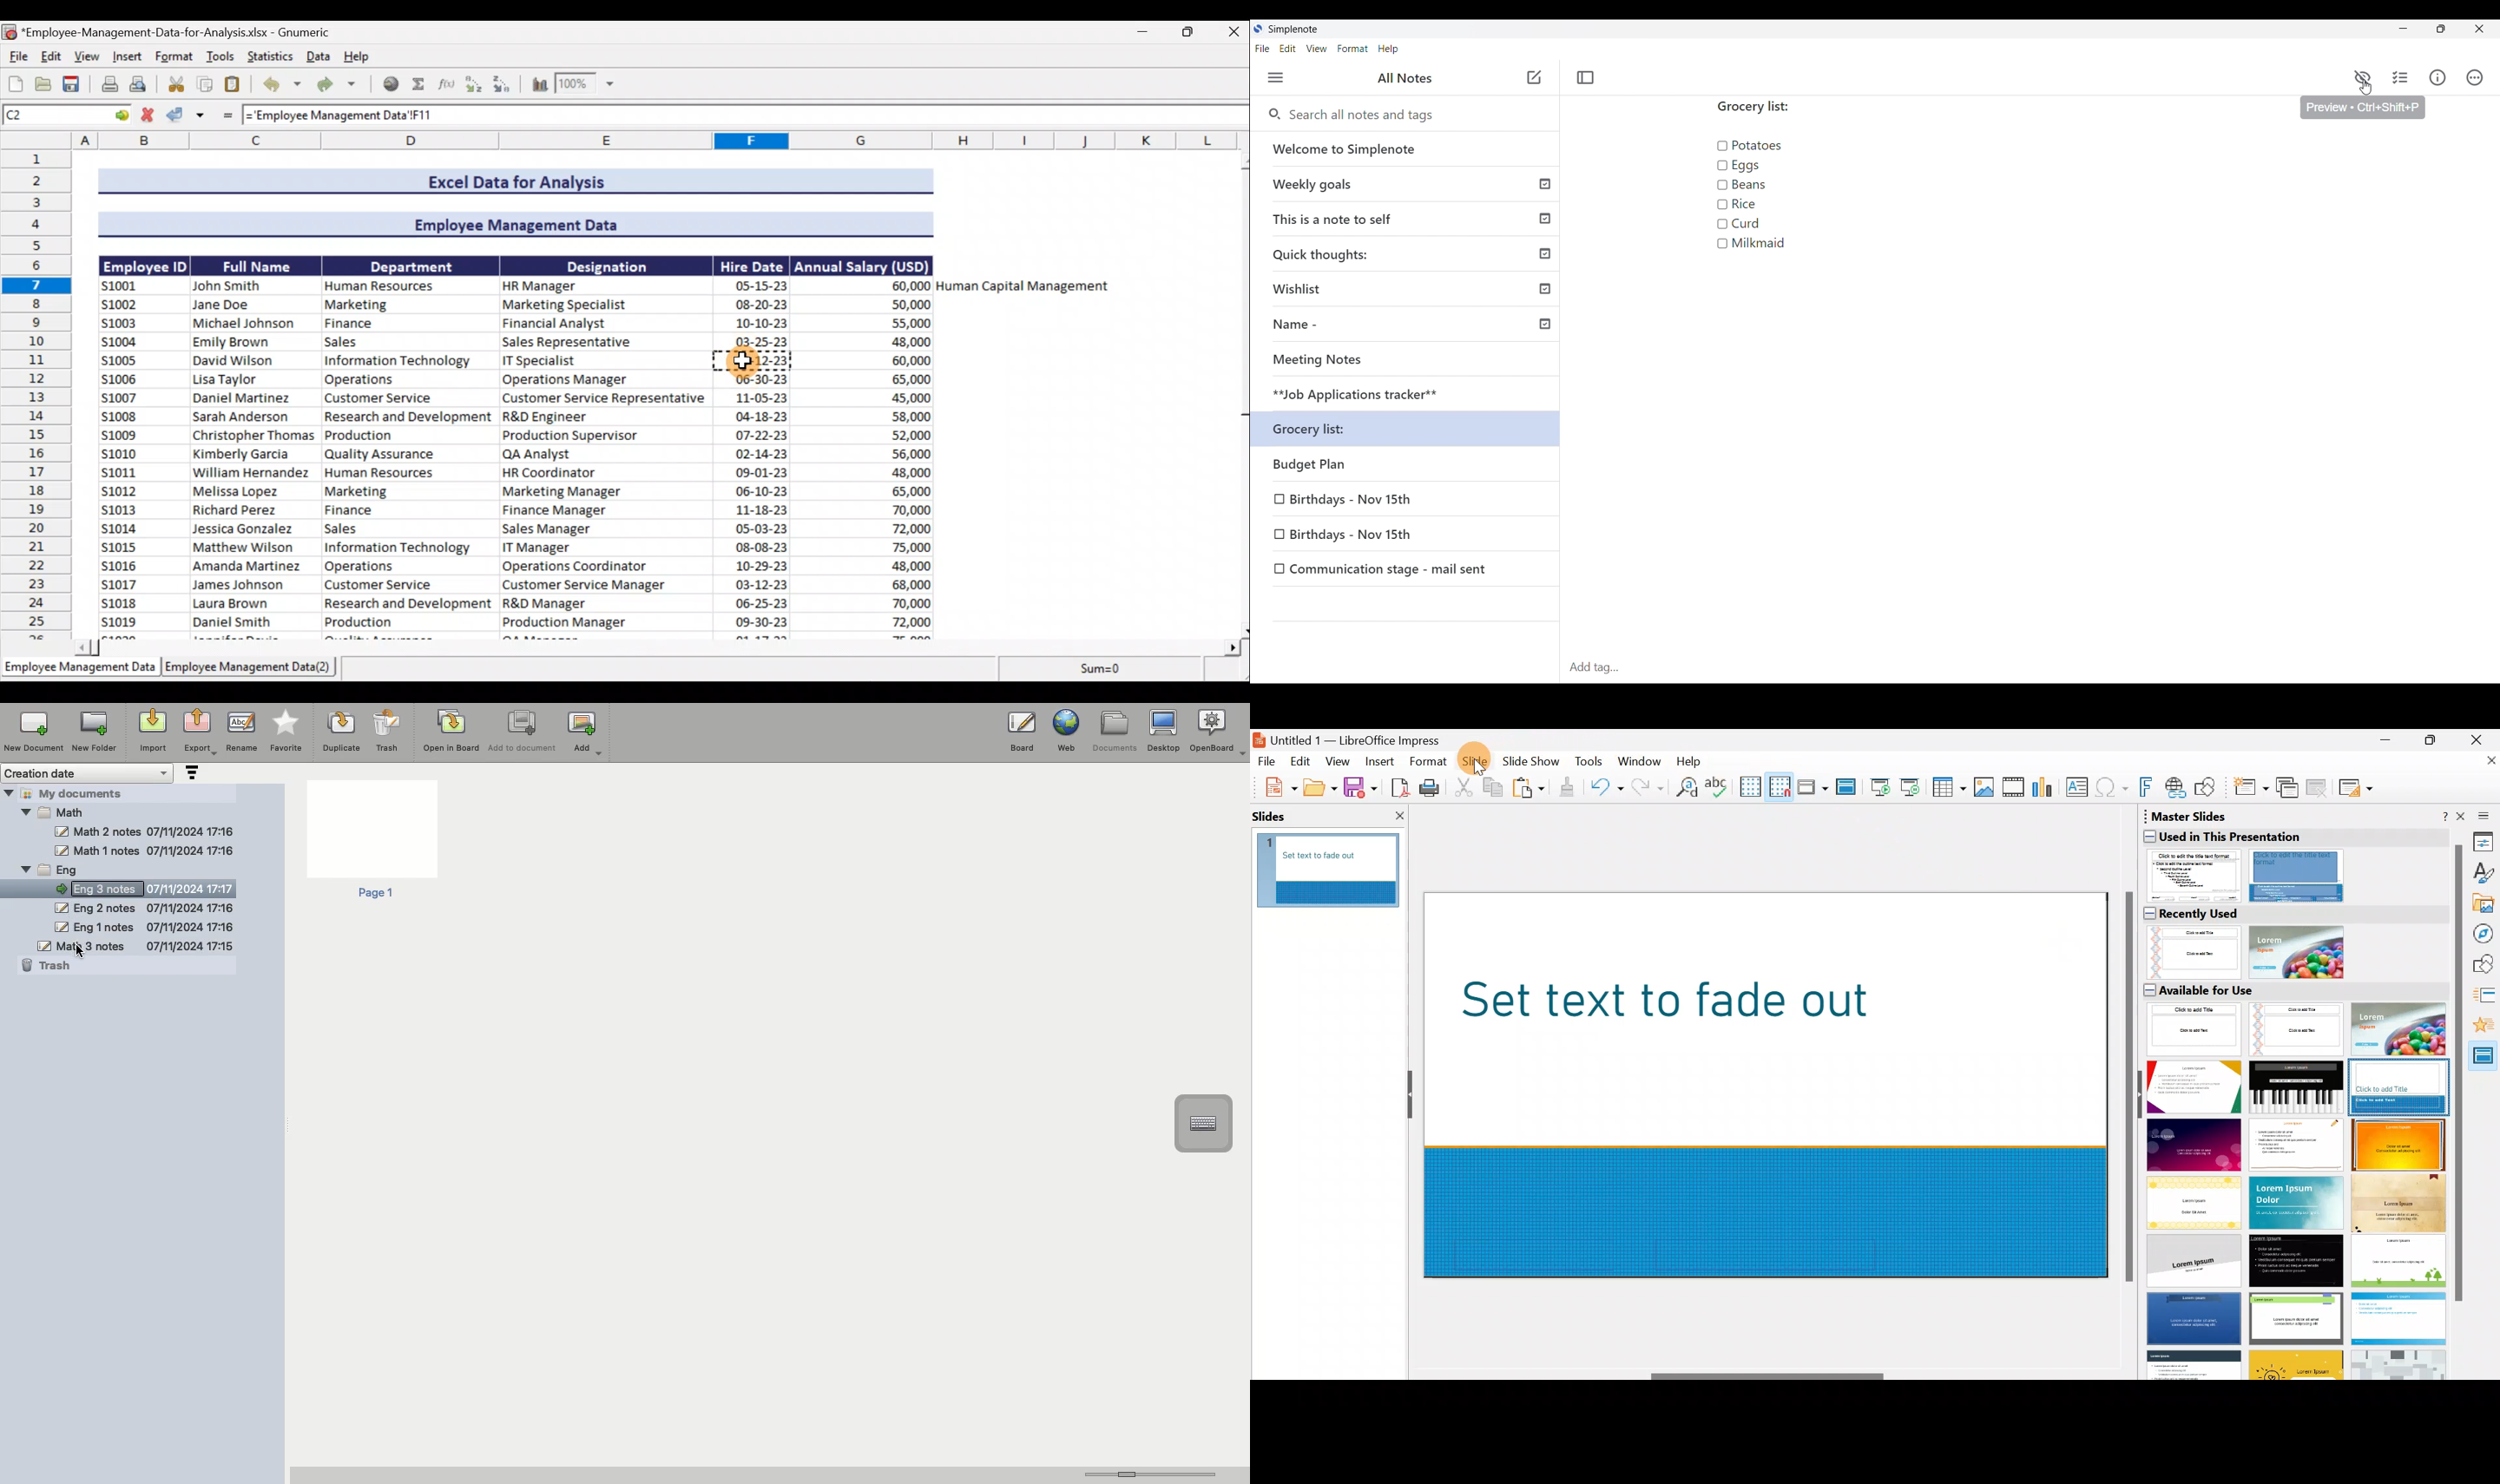 This screenshot has width=2520, height=1484. I want to click on Copy selection, so click(204, 87).